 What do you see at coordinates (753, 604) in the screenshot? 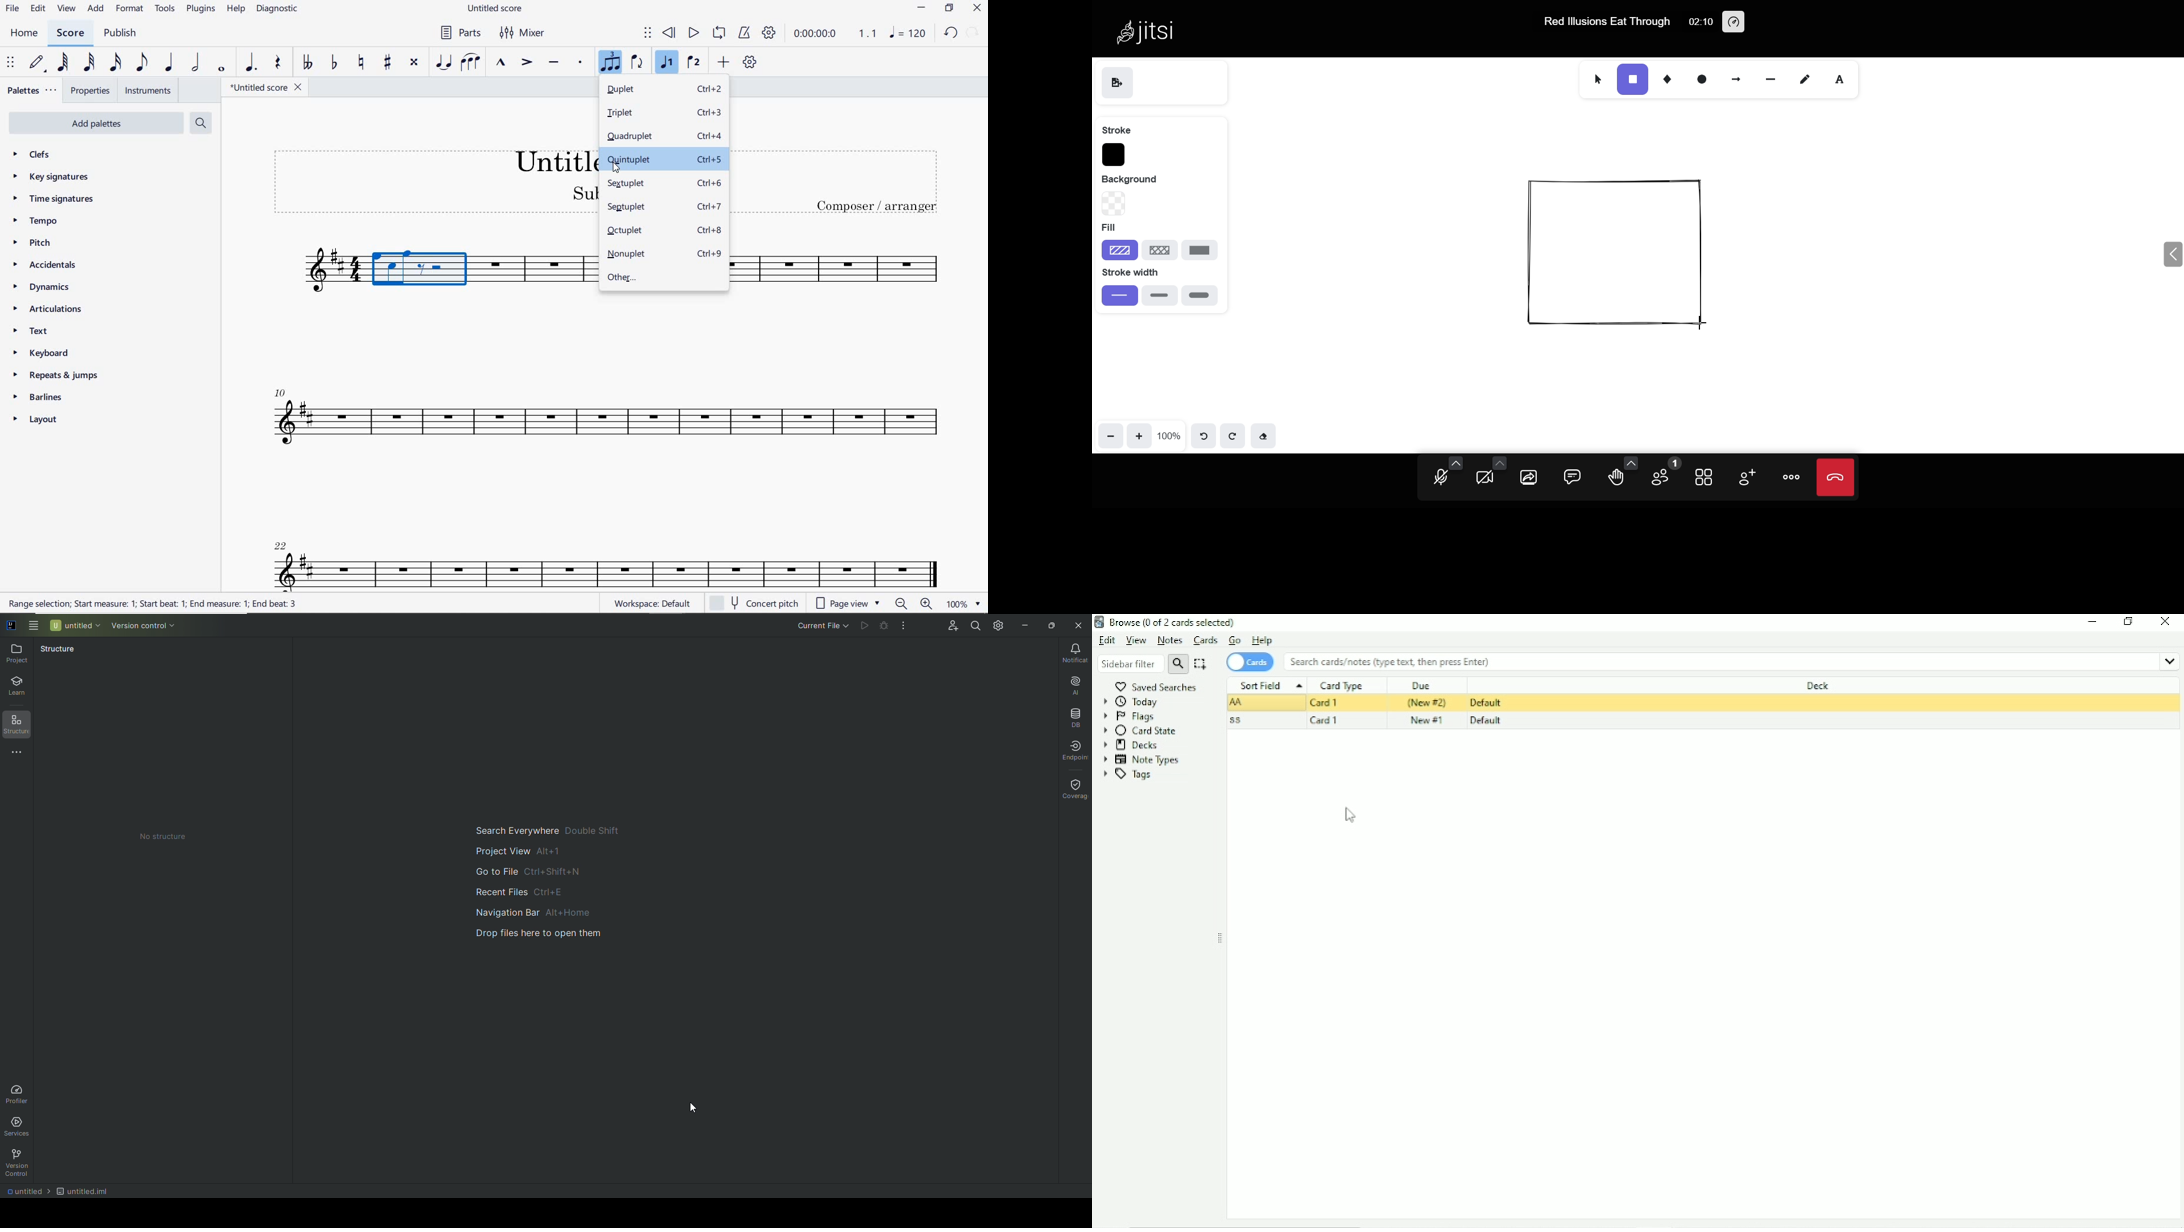
I see `CONCERT PITCH` at bounding box center [753, 604].